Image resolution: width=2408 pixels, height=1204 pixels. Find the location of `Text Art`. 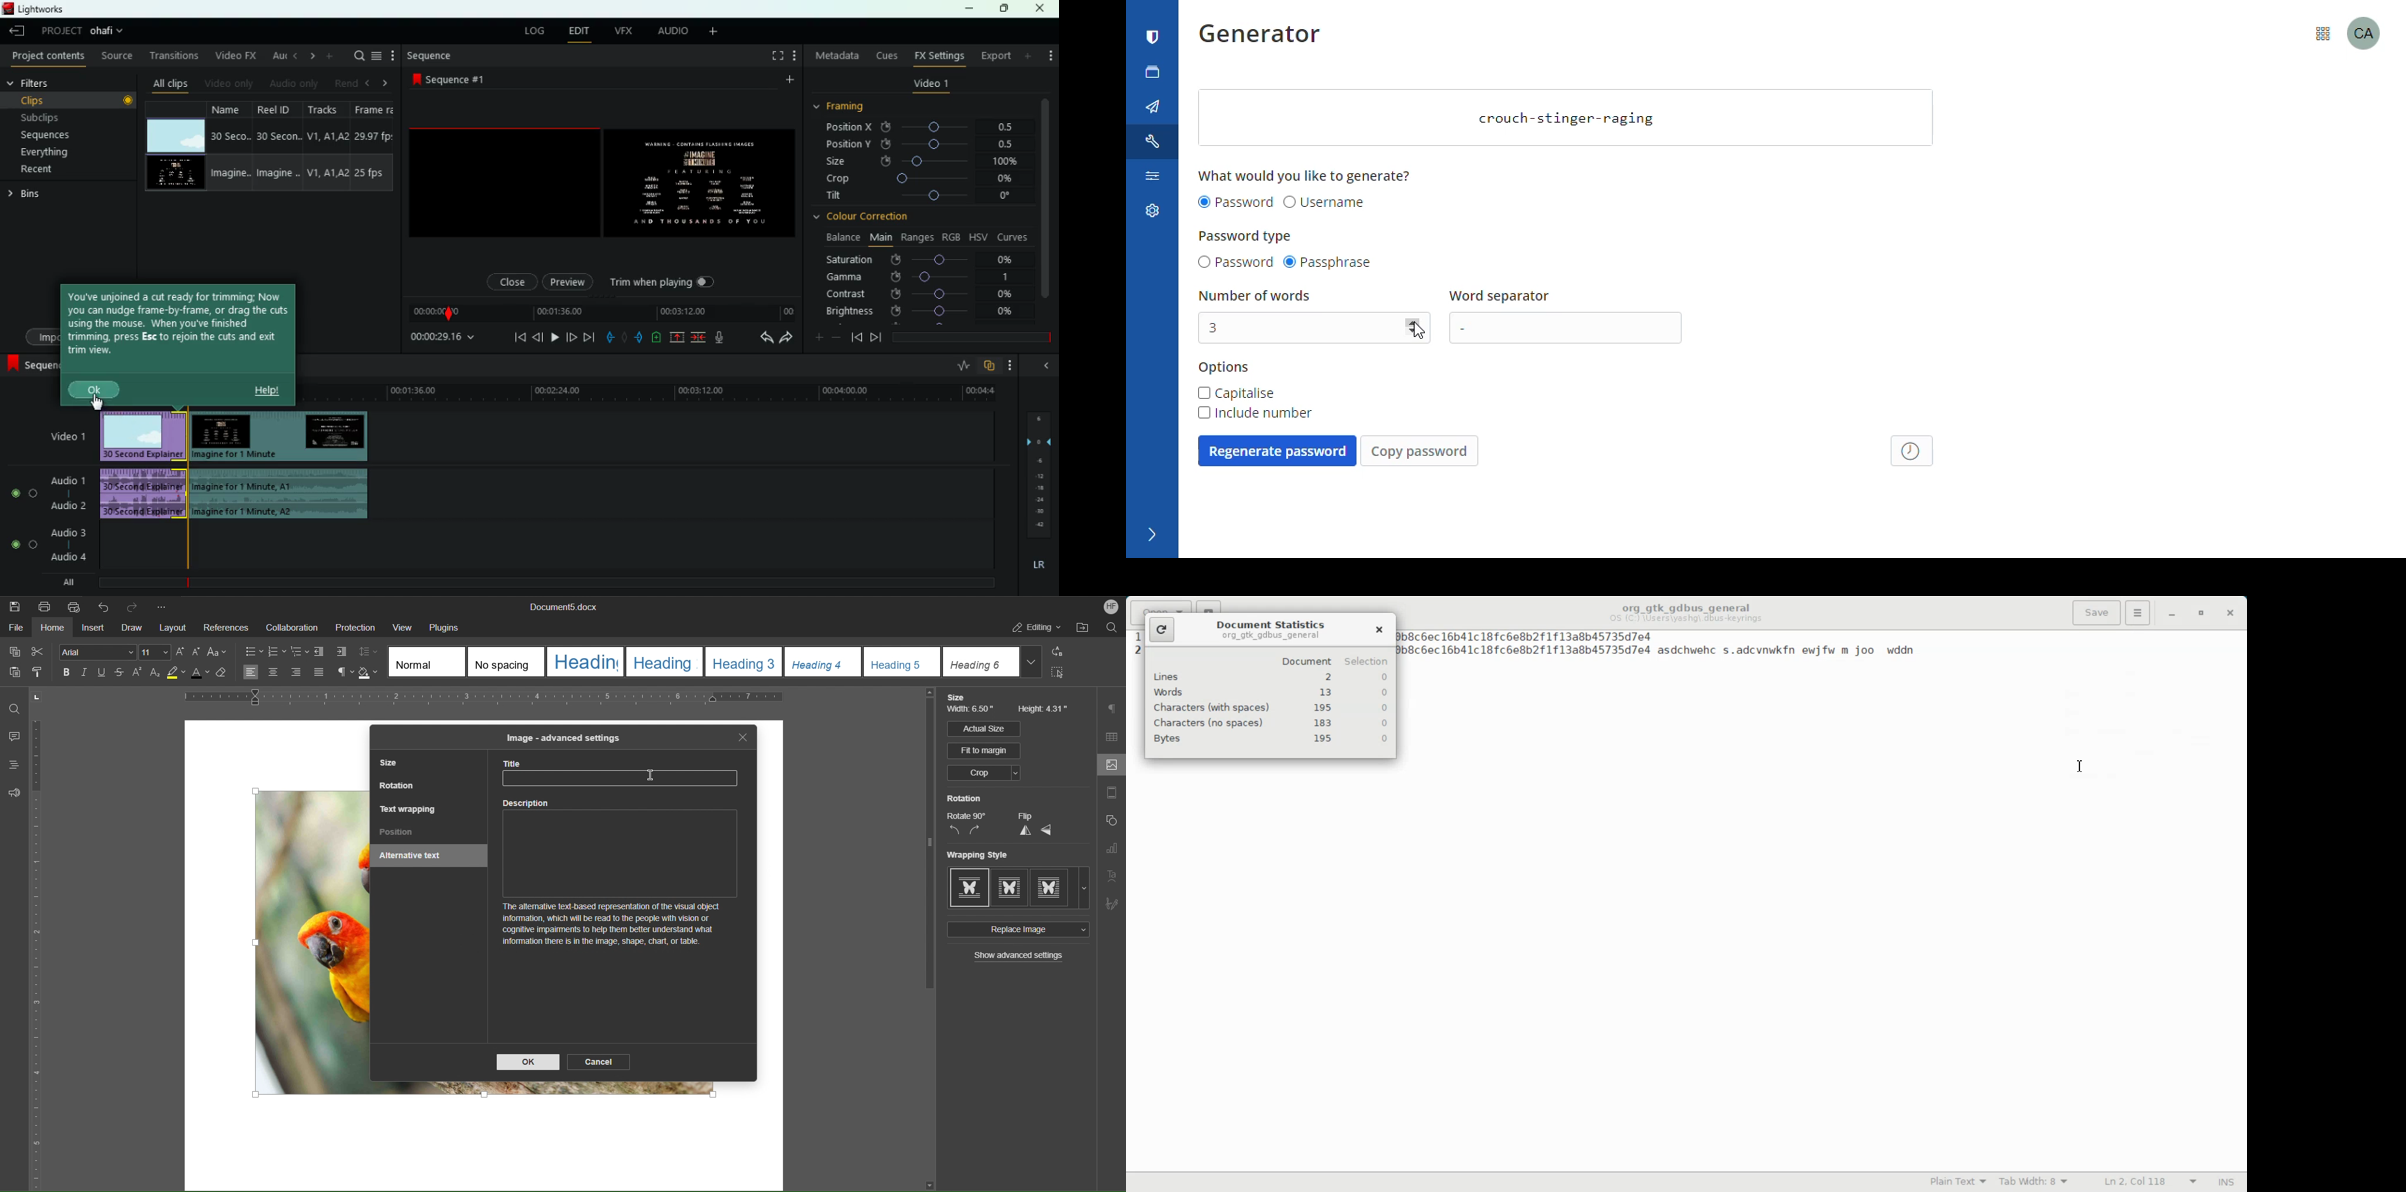

Text Art is located at coordinates (1113, 875).